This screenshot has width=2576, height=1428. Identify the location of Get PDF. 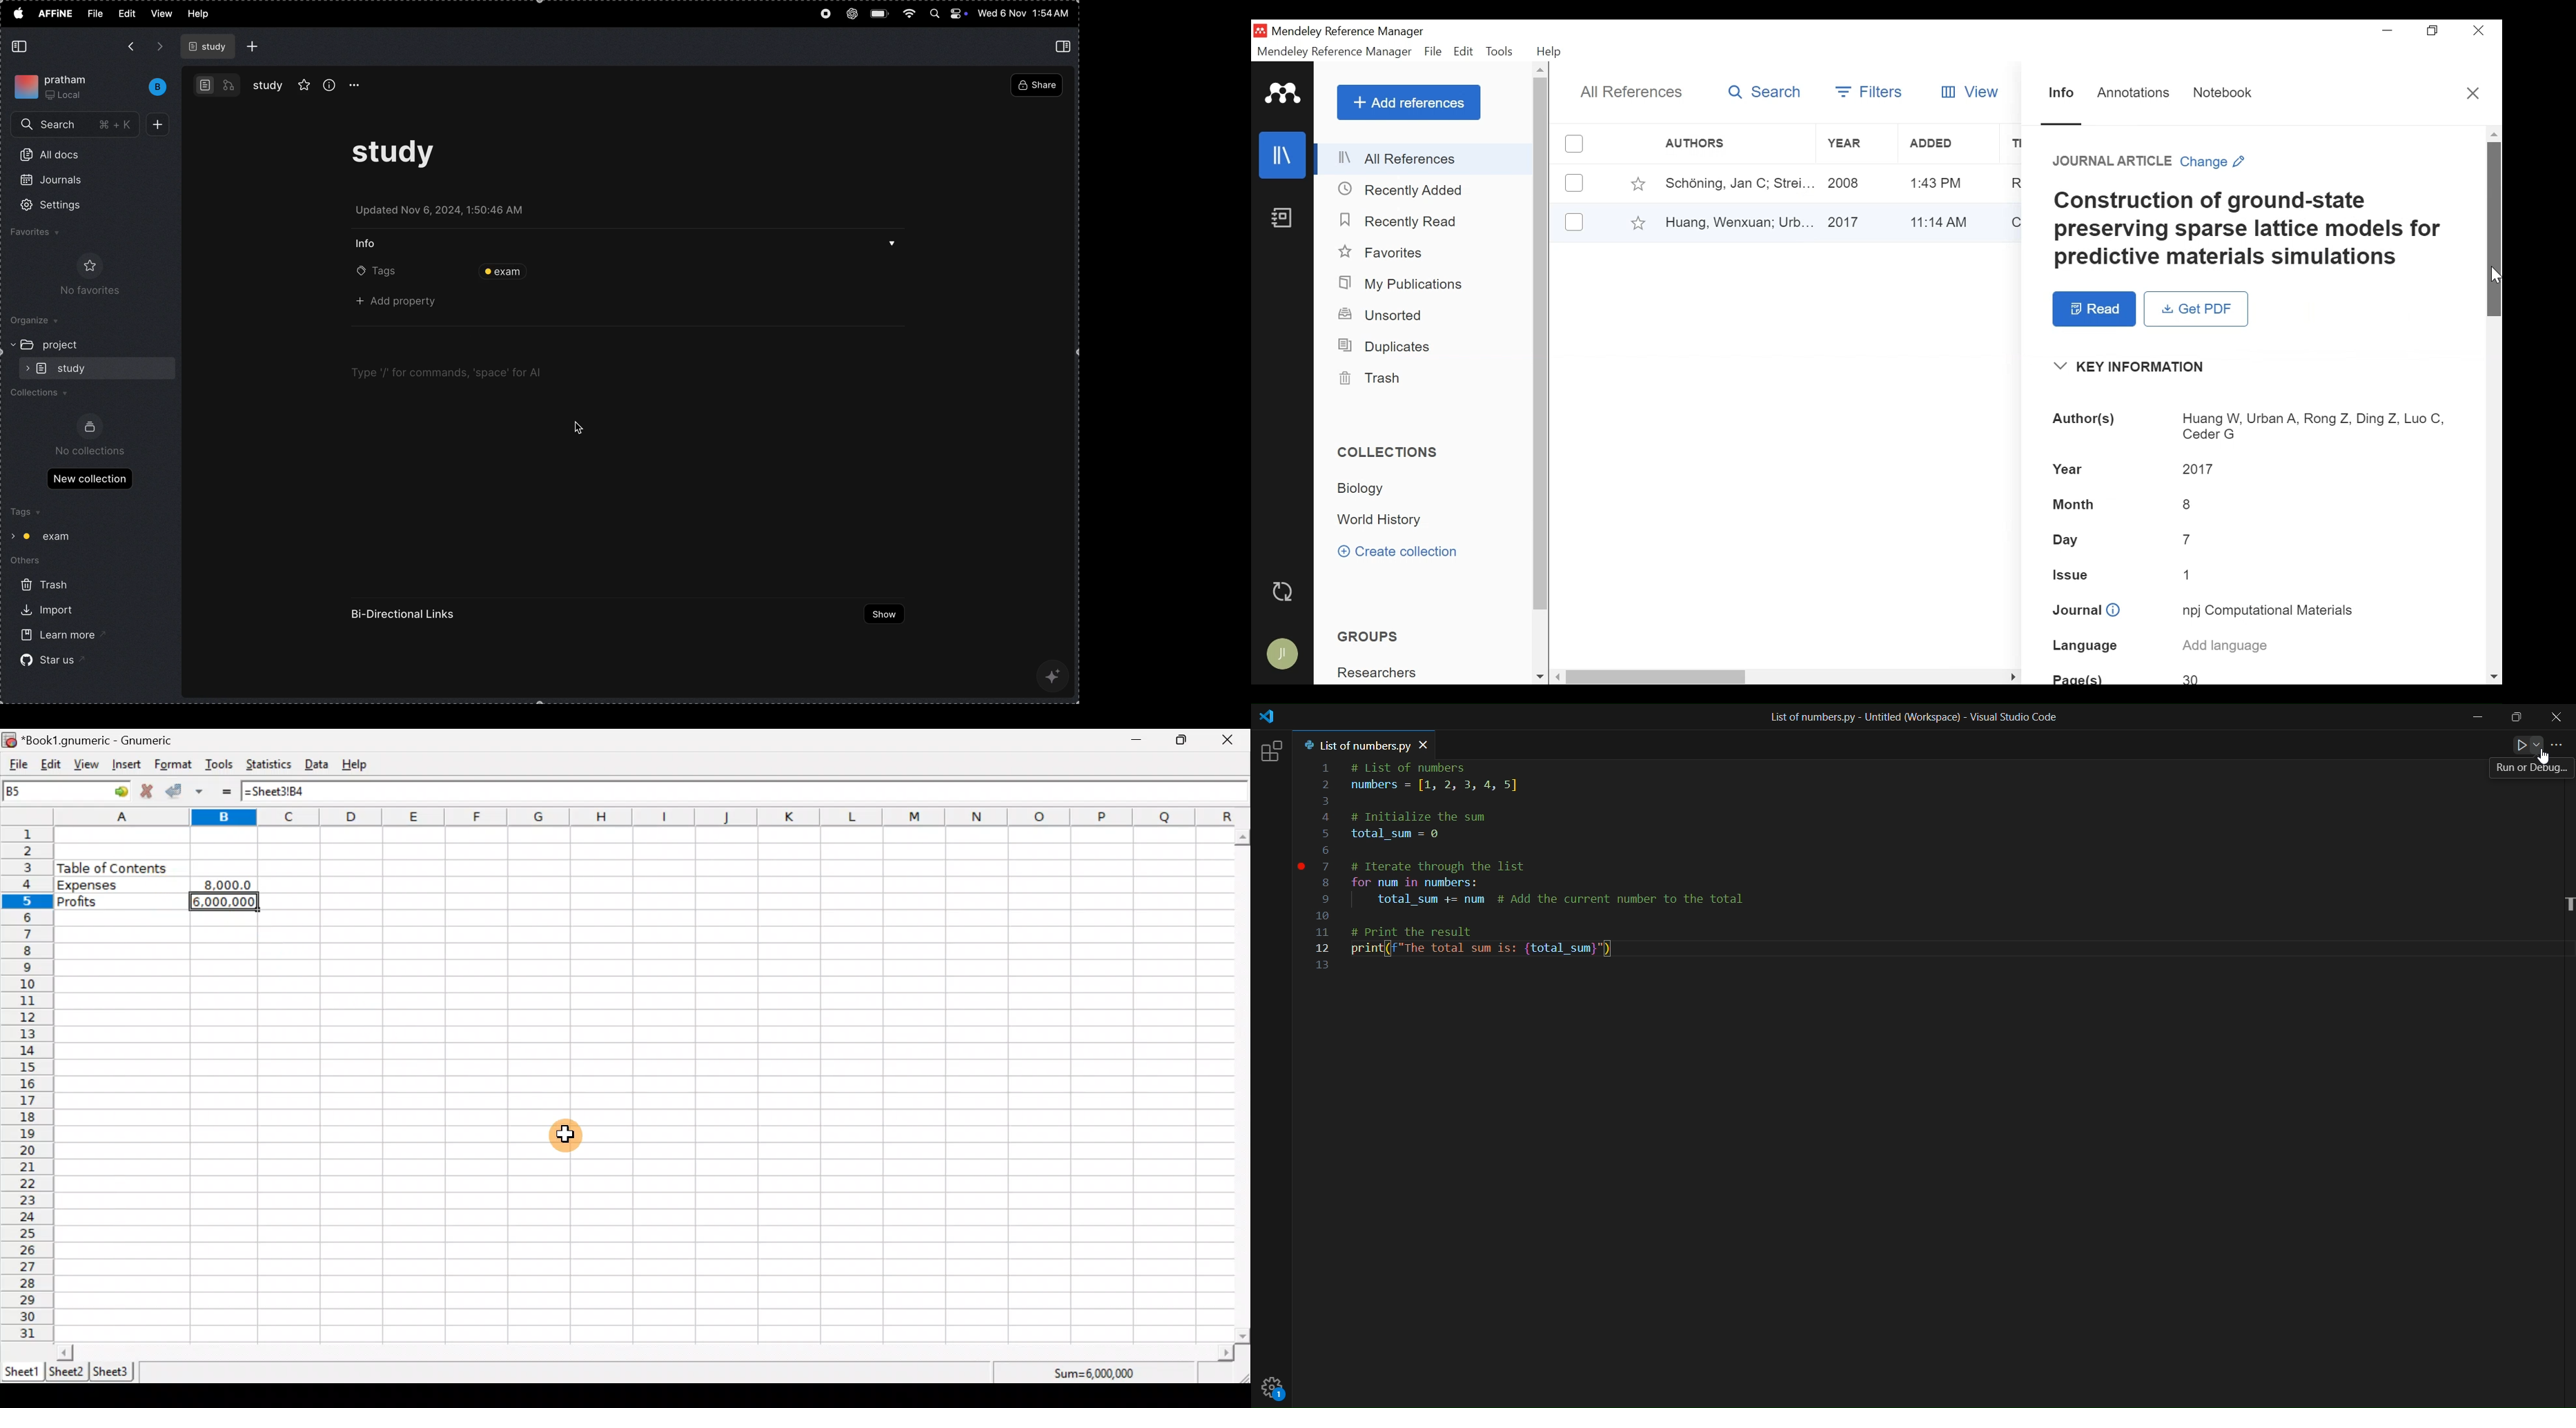
(2196, 309).